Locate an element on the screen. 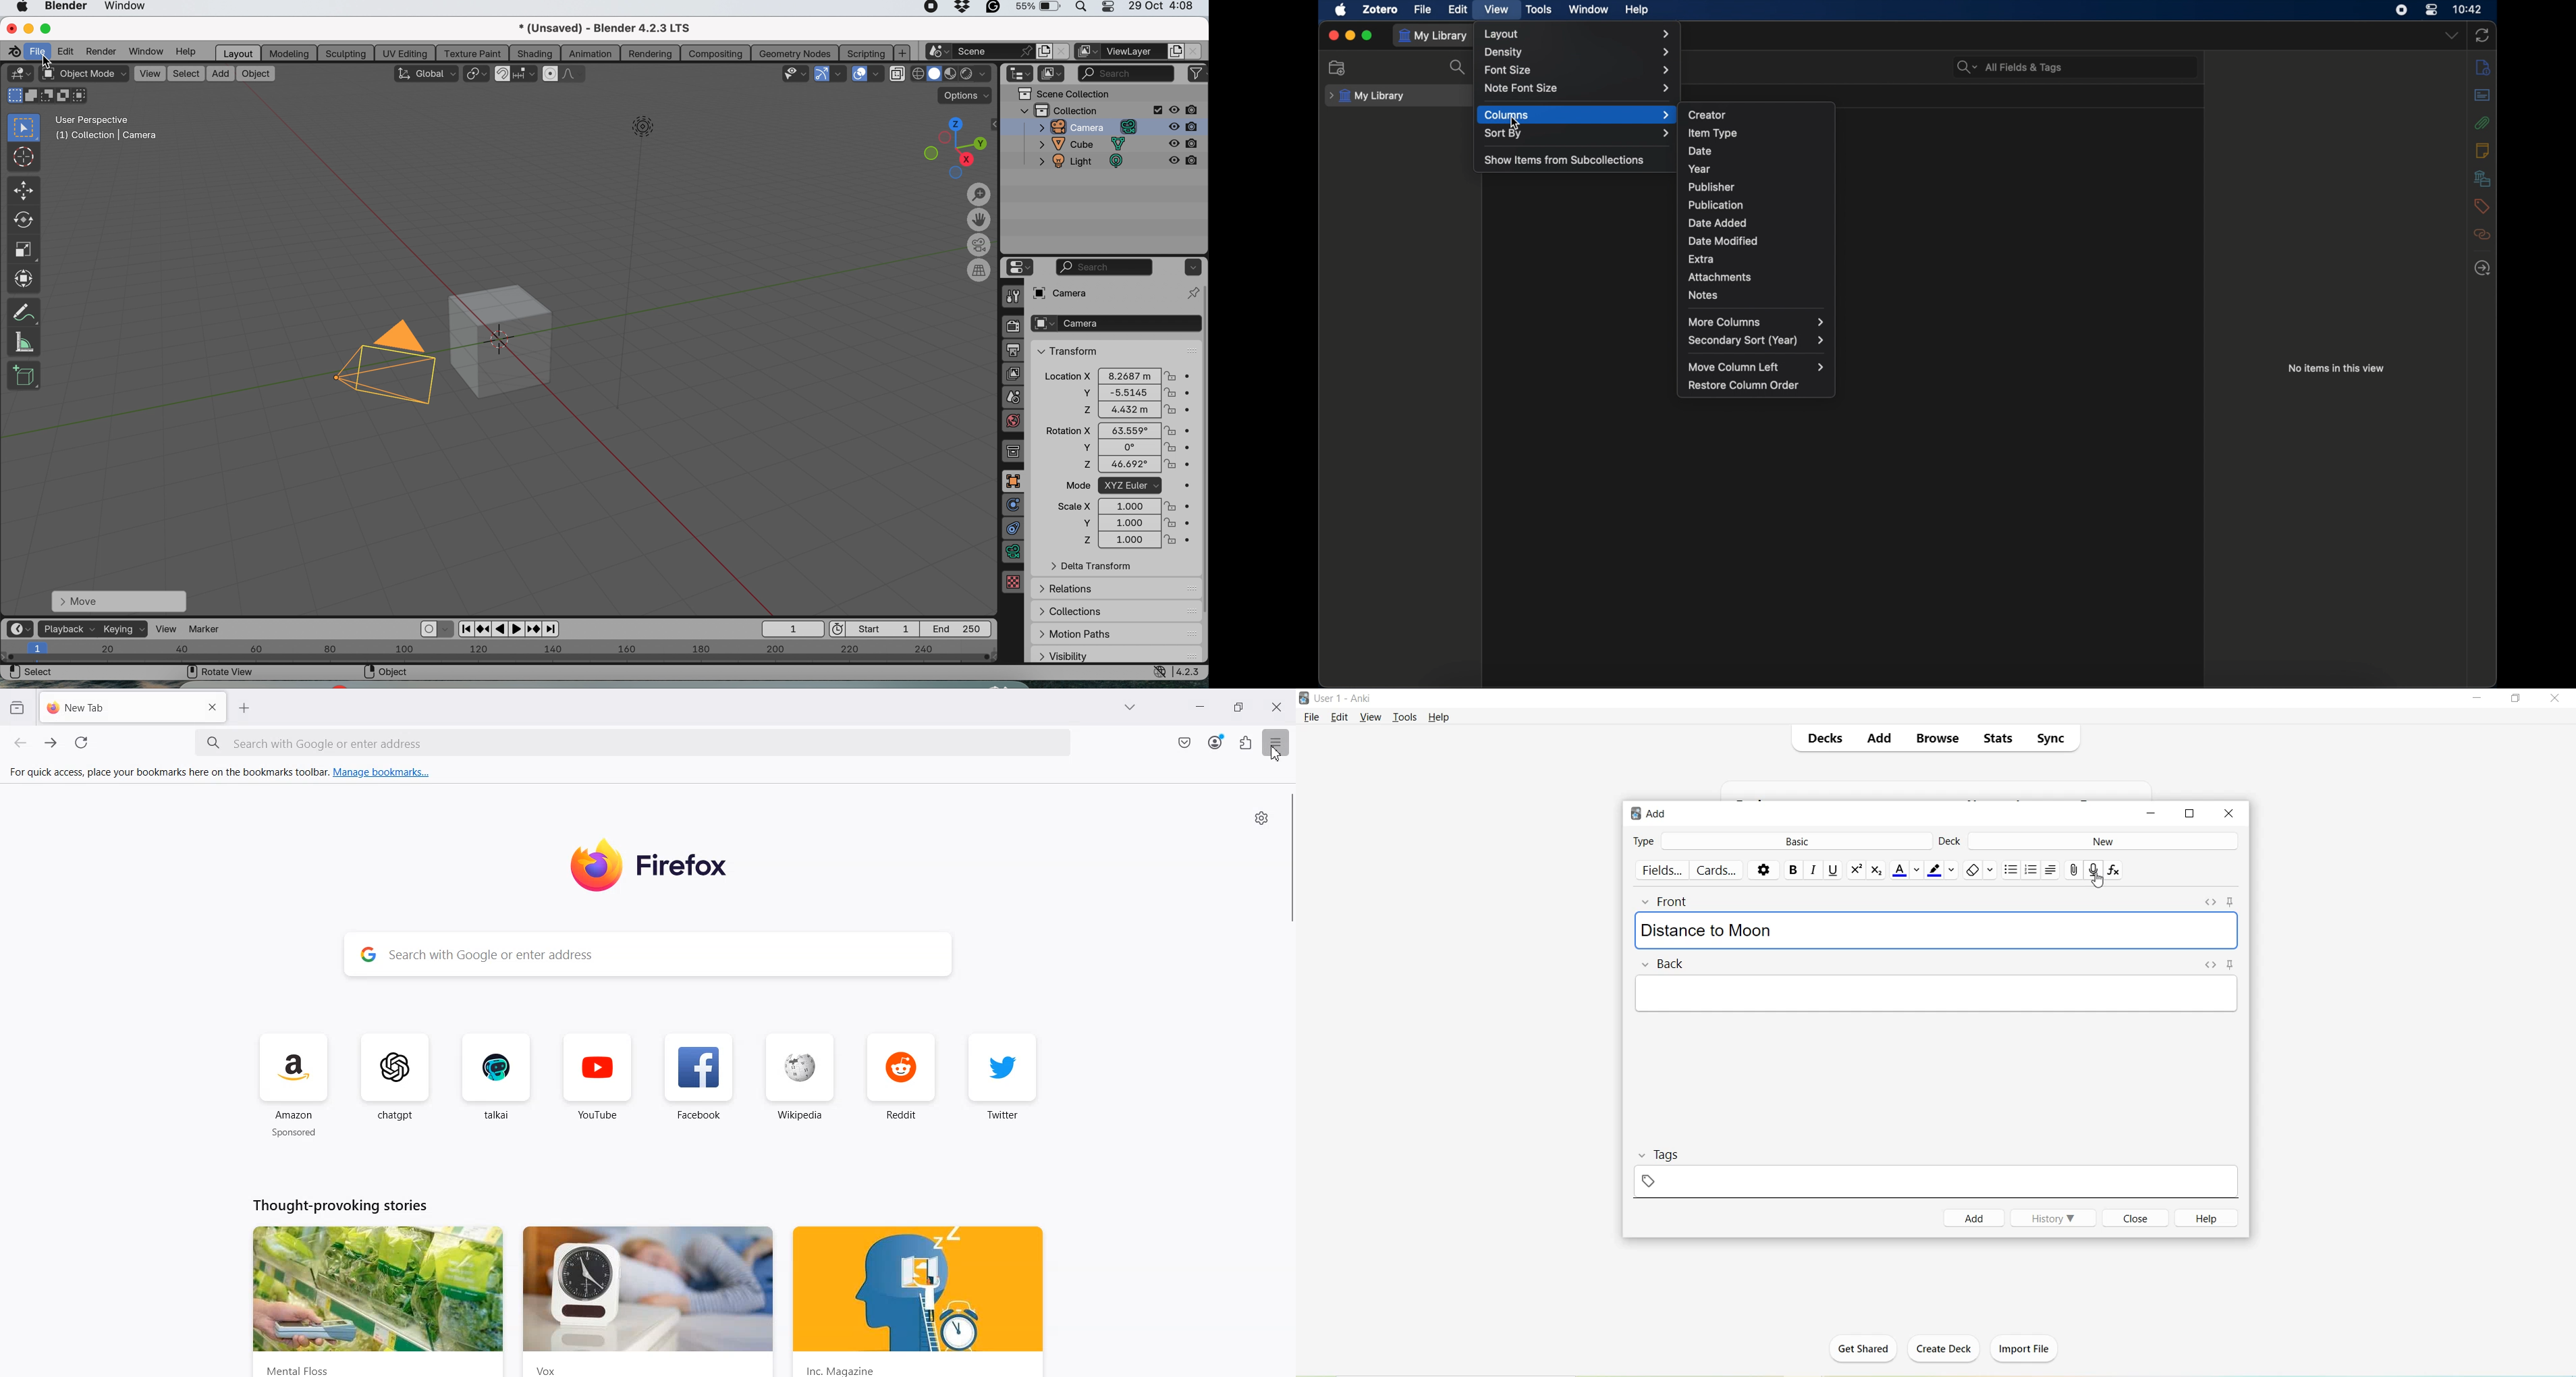 The width and height of the screenshot is (2576, 1400). object mode is located at coordinates (84, 74).